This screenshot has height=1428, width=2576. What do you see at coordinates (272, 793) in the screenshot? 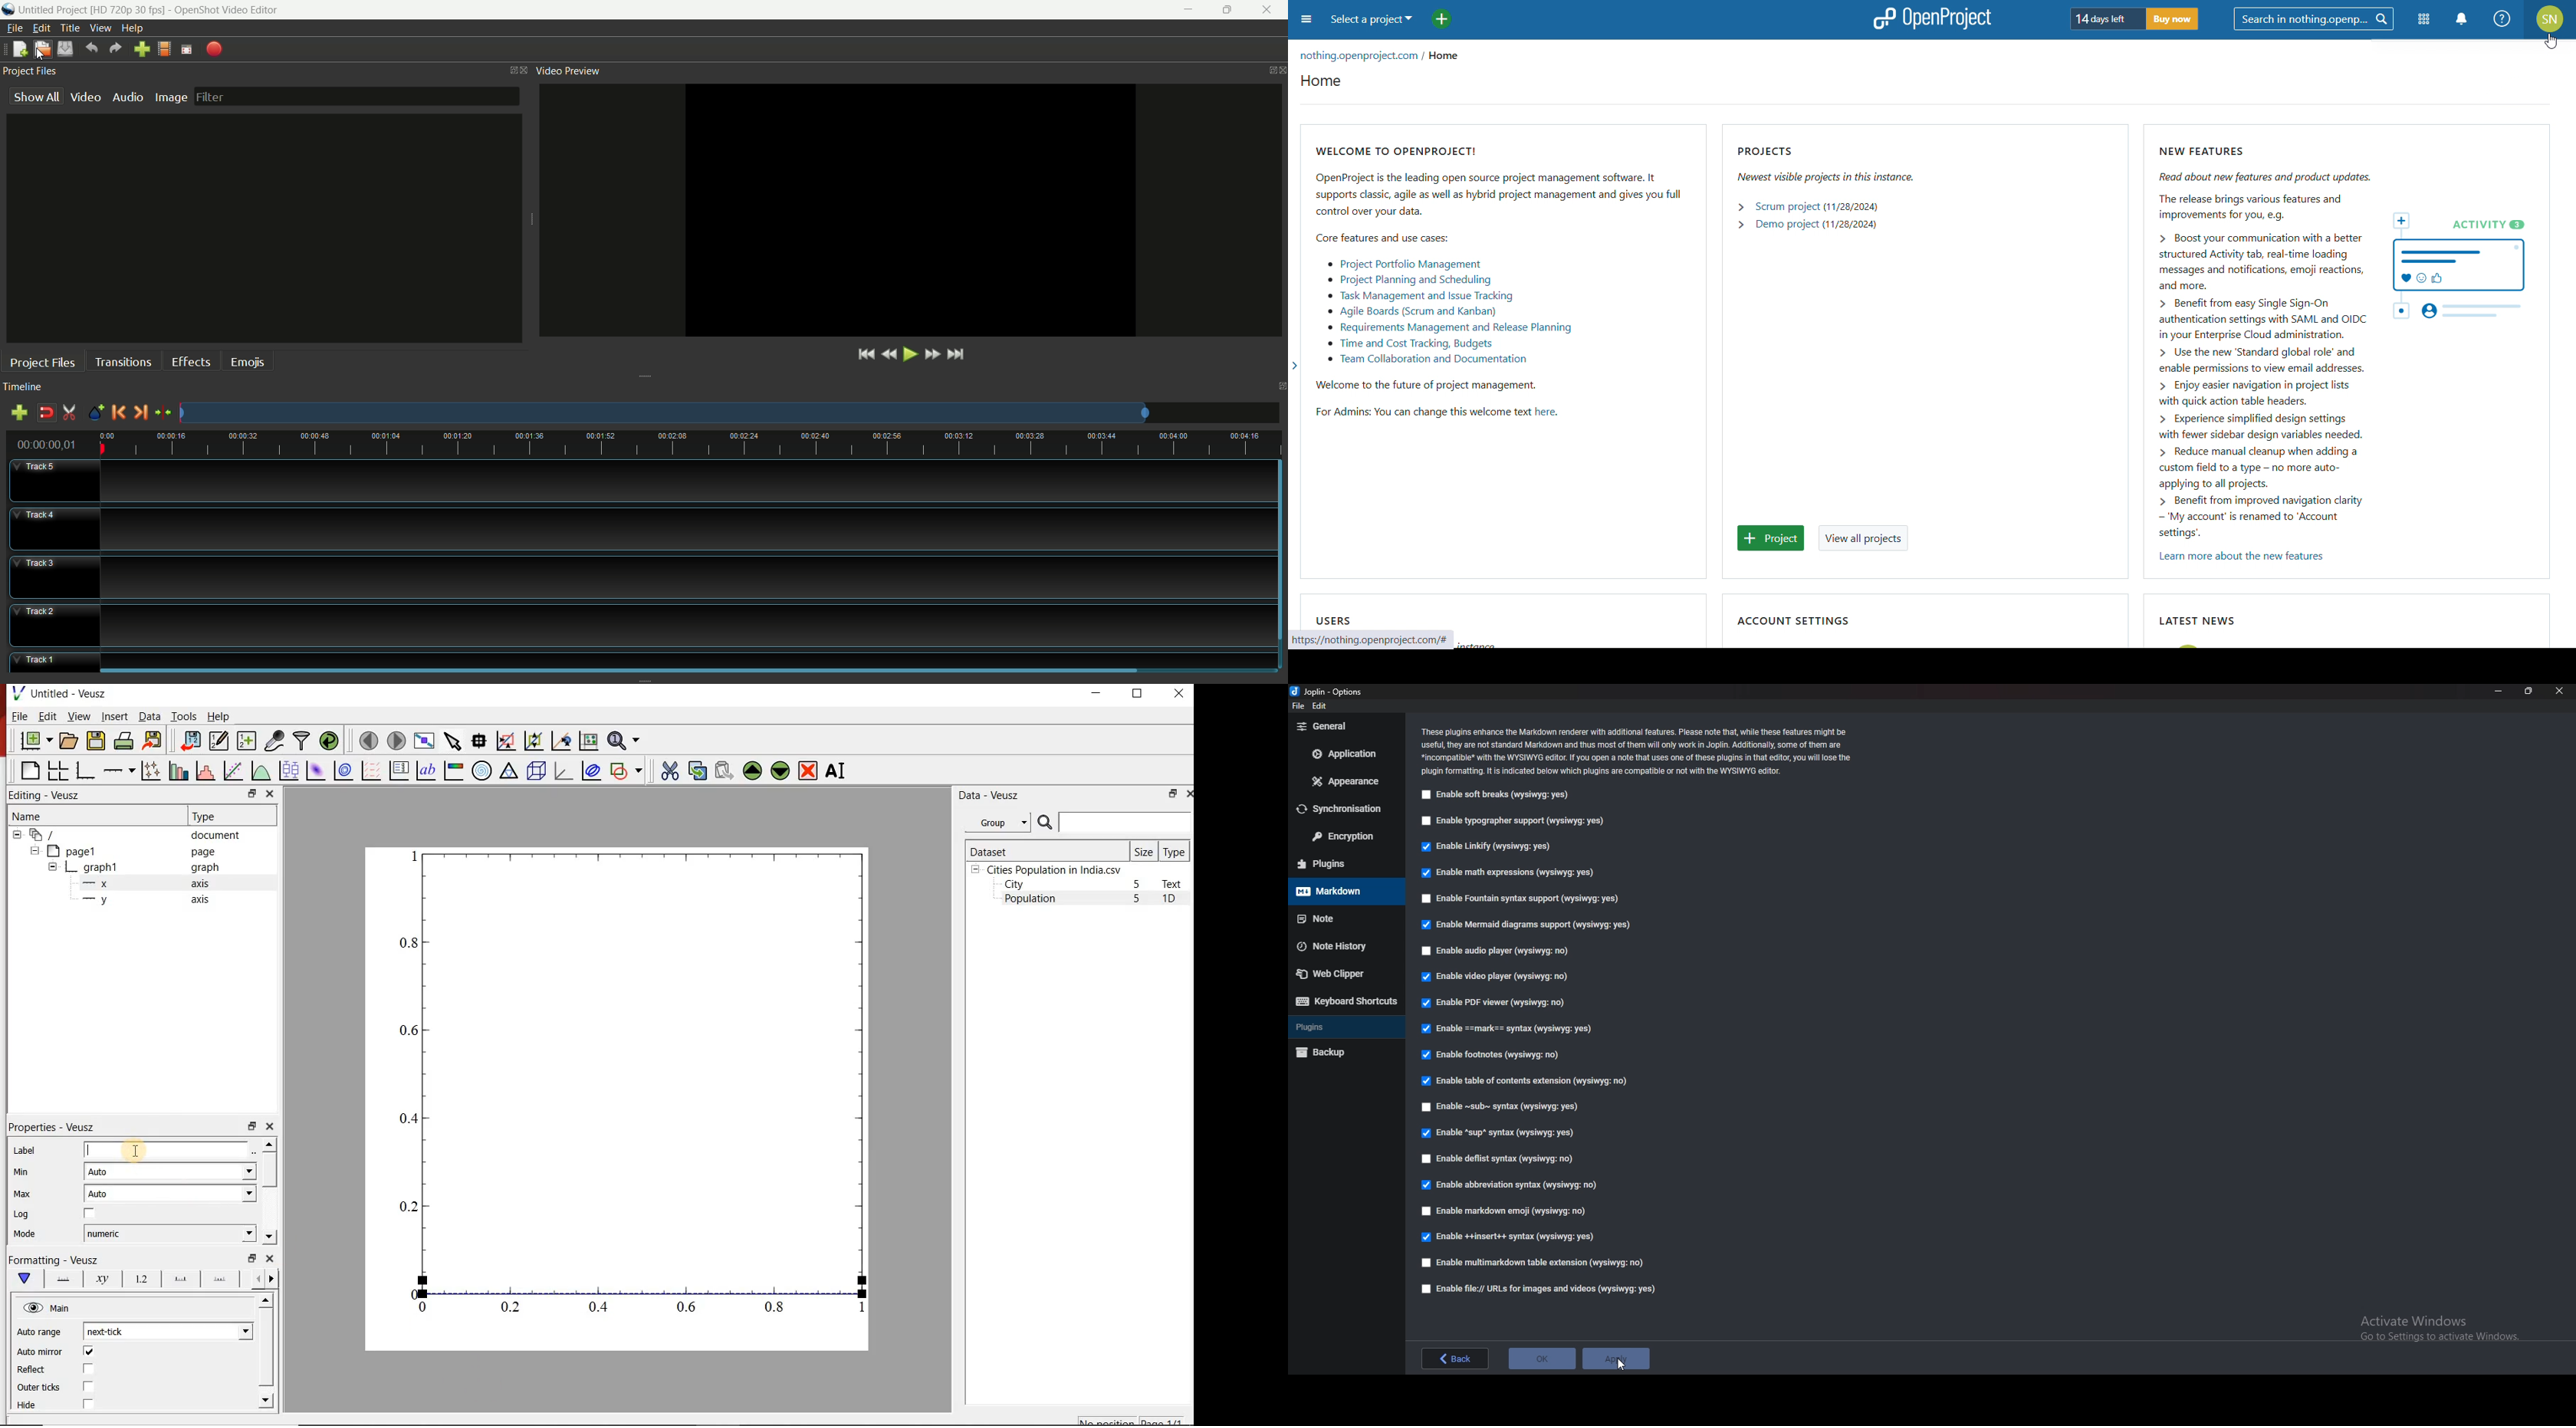
I see `close` at bounding box center [272, 793].